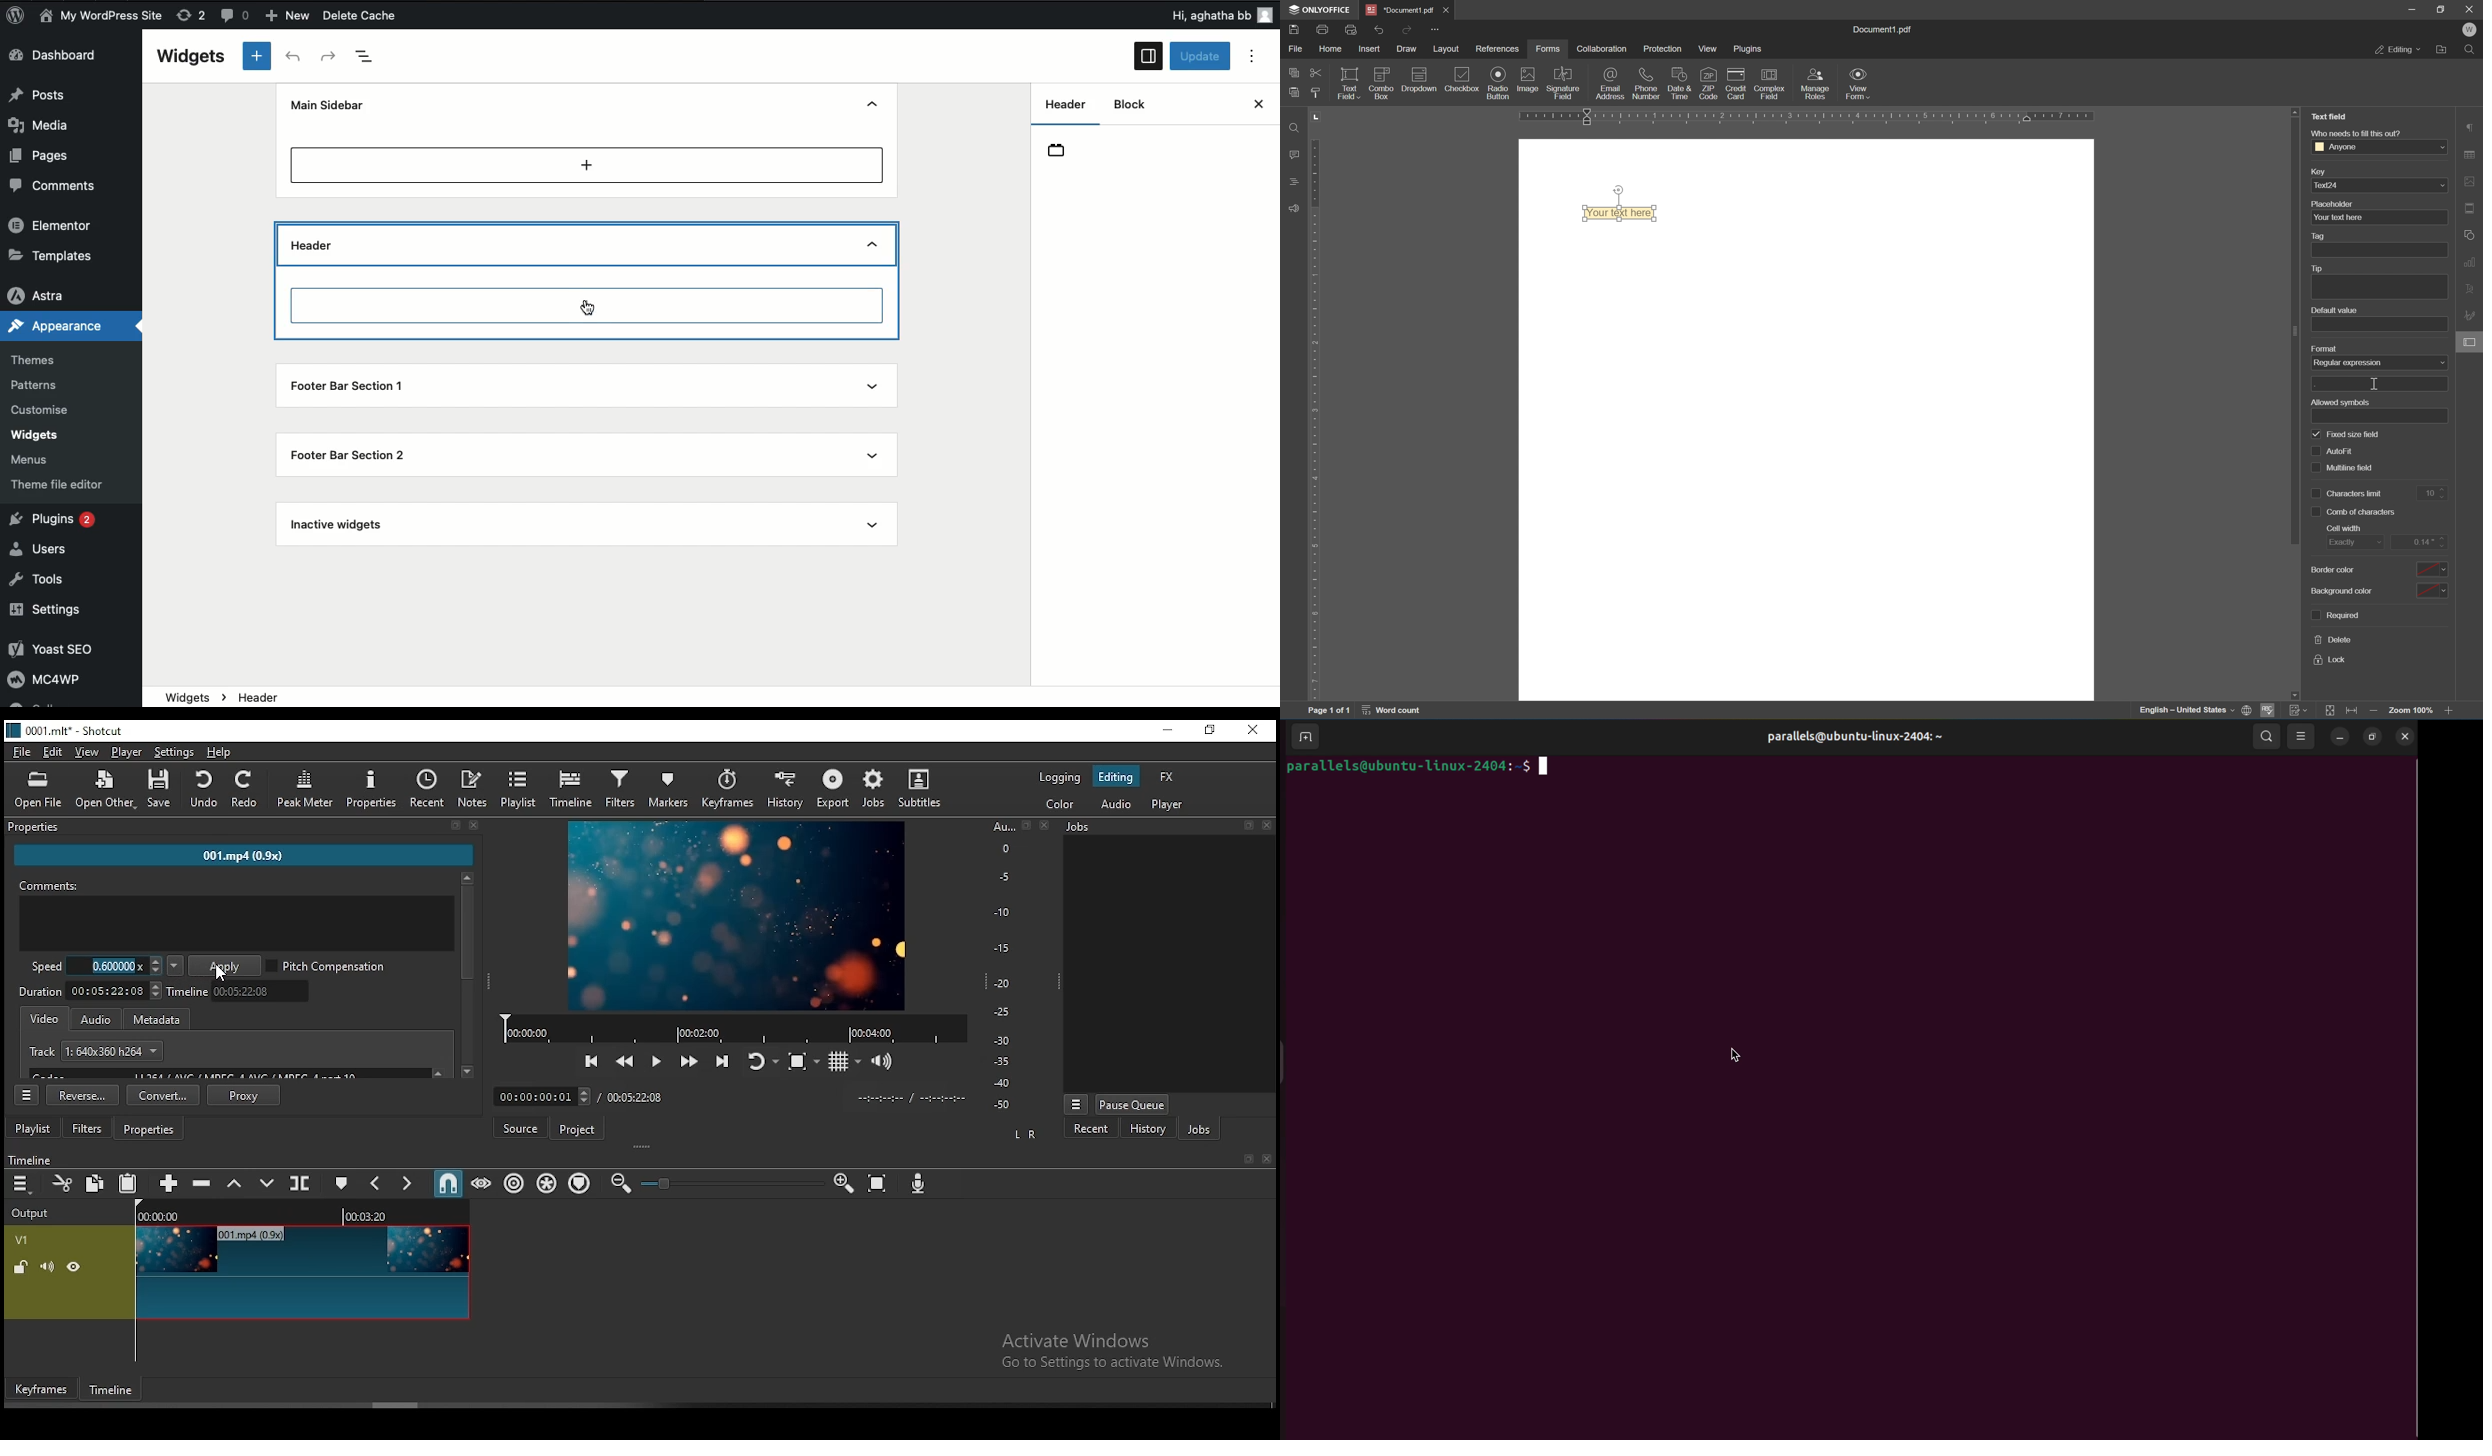 The image size is (2492, 1456). What do you see at coordinates (1197, 1128) in the screenshot?
I see `jobs` at bounding box center [1197, 1128].